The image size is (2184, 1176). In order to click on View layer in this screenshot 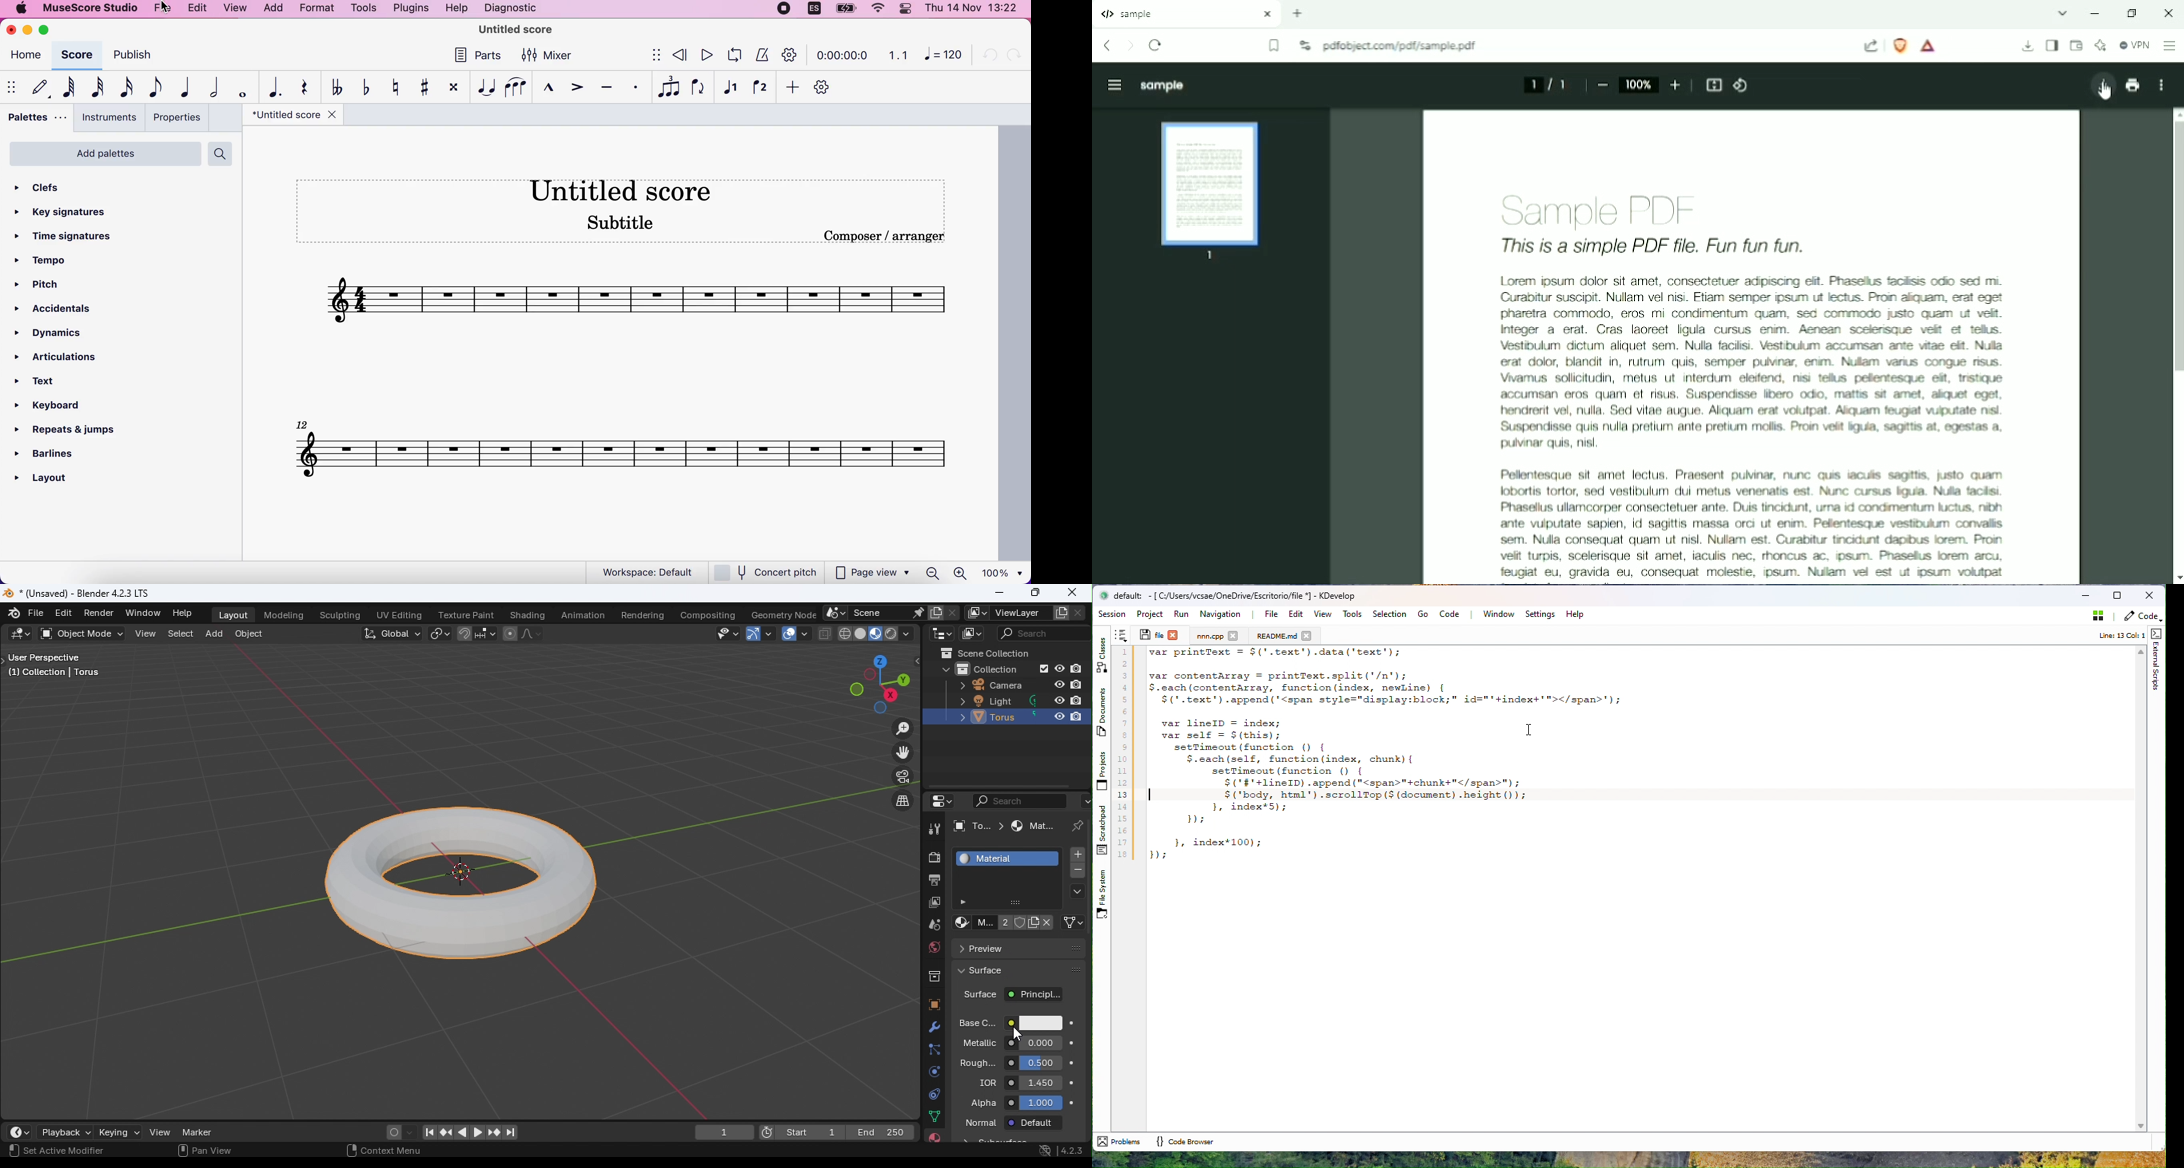, I will do `click(1016, 612)`.